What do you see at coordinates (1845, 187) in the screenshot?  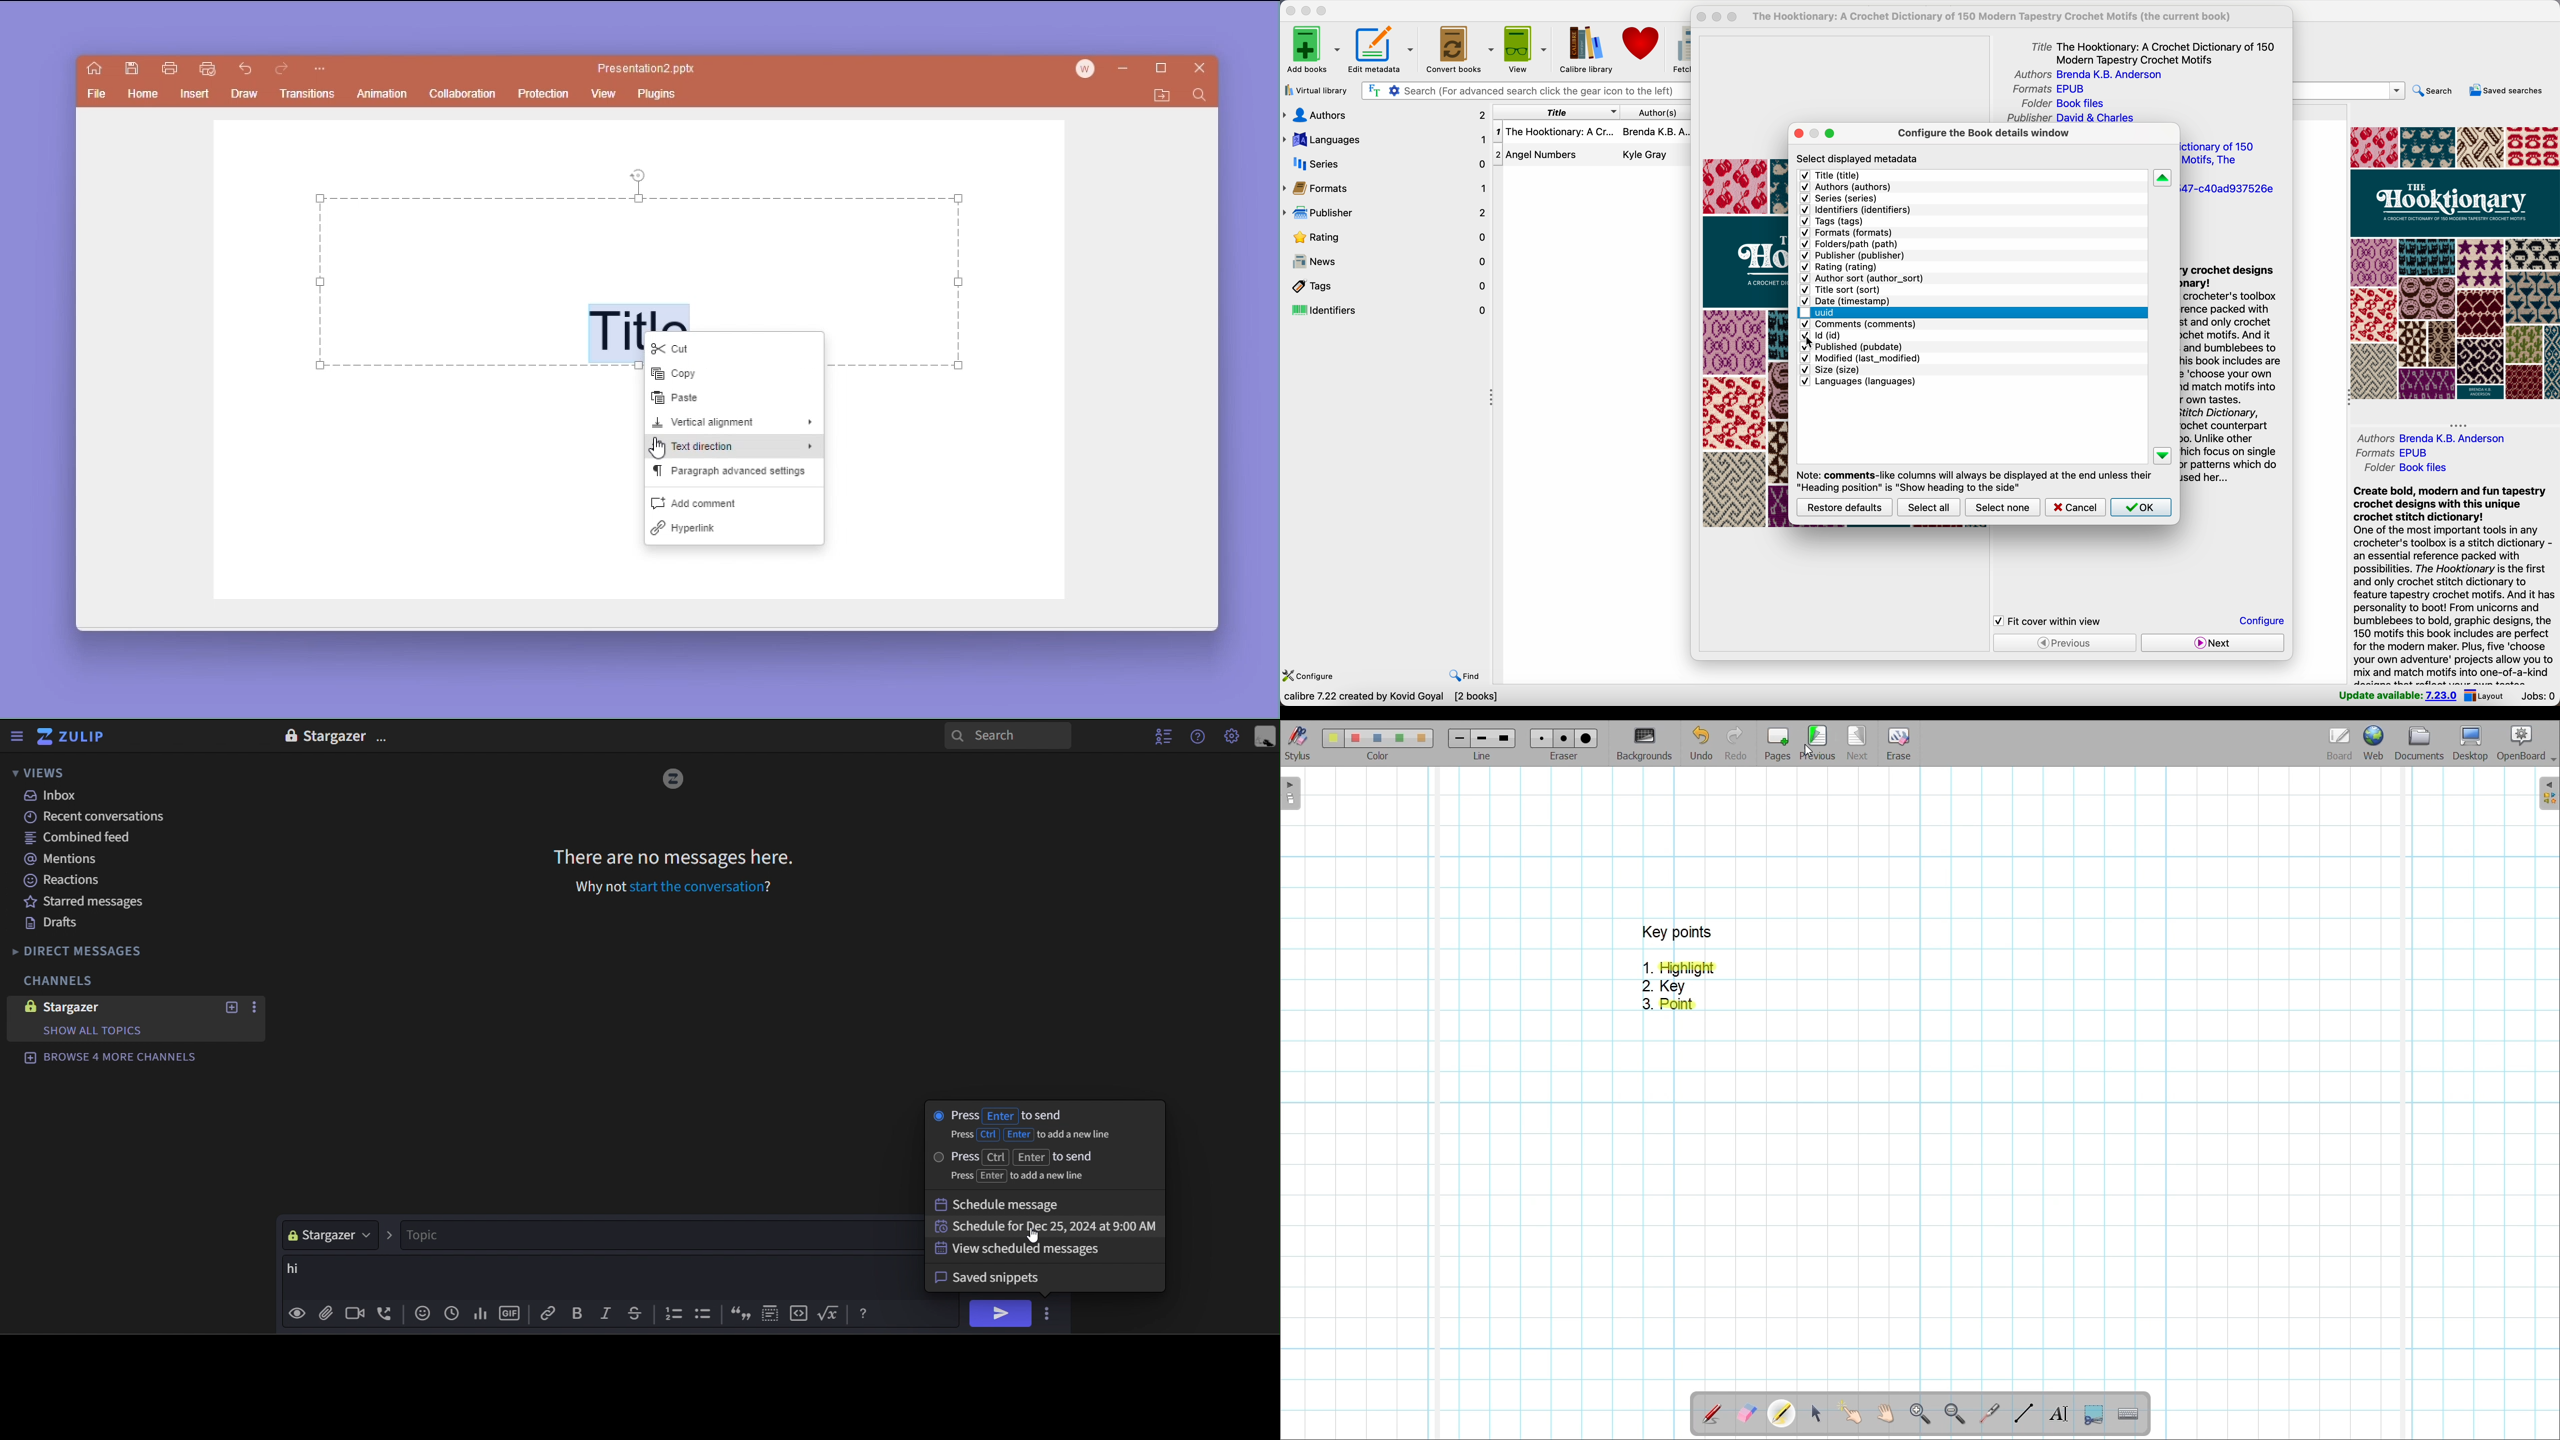 I see `authors` at bounding box center [1845, 187].